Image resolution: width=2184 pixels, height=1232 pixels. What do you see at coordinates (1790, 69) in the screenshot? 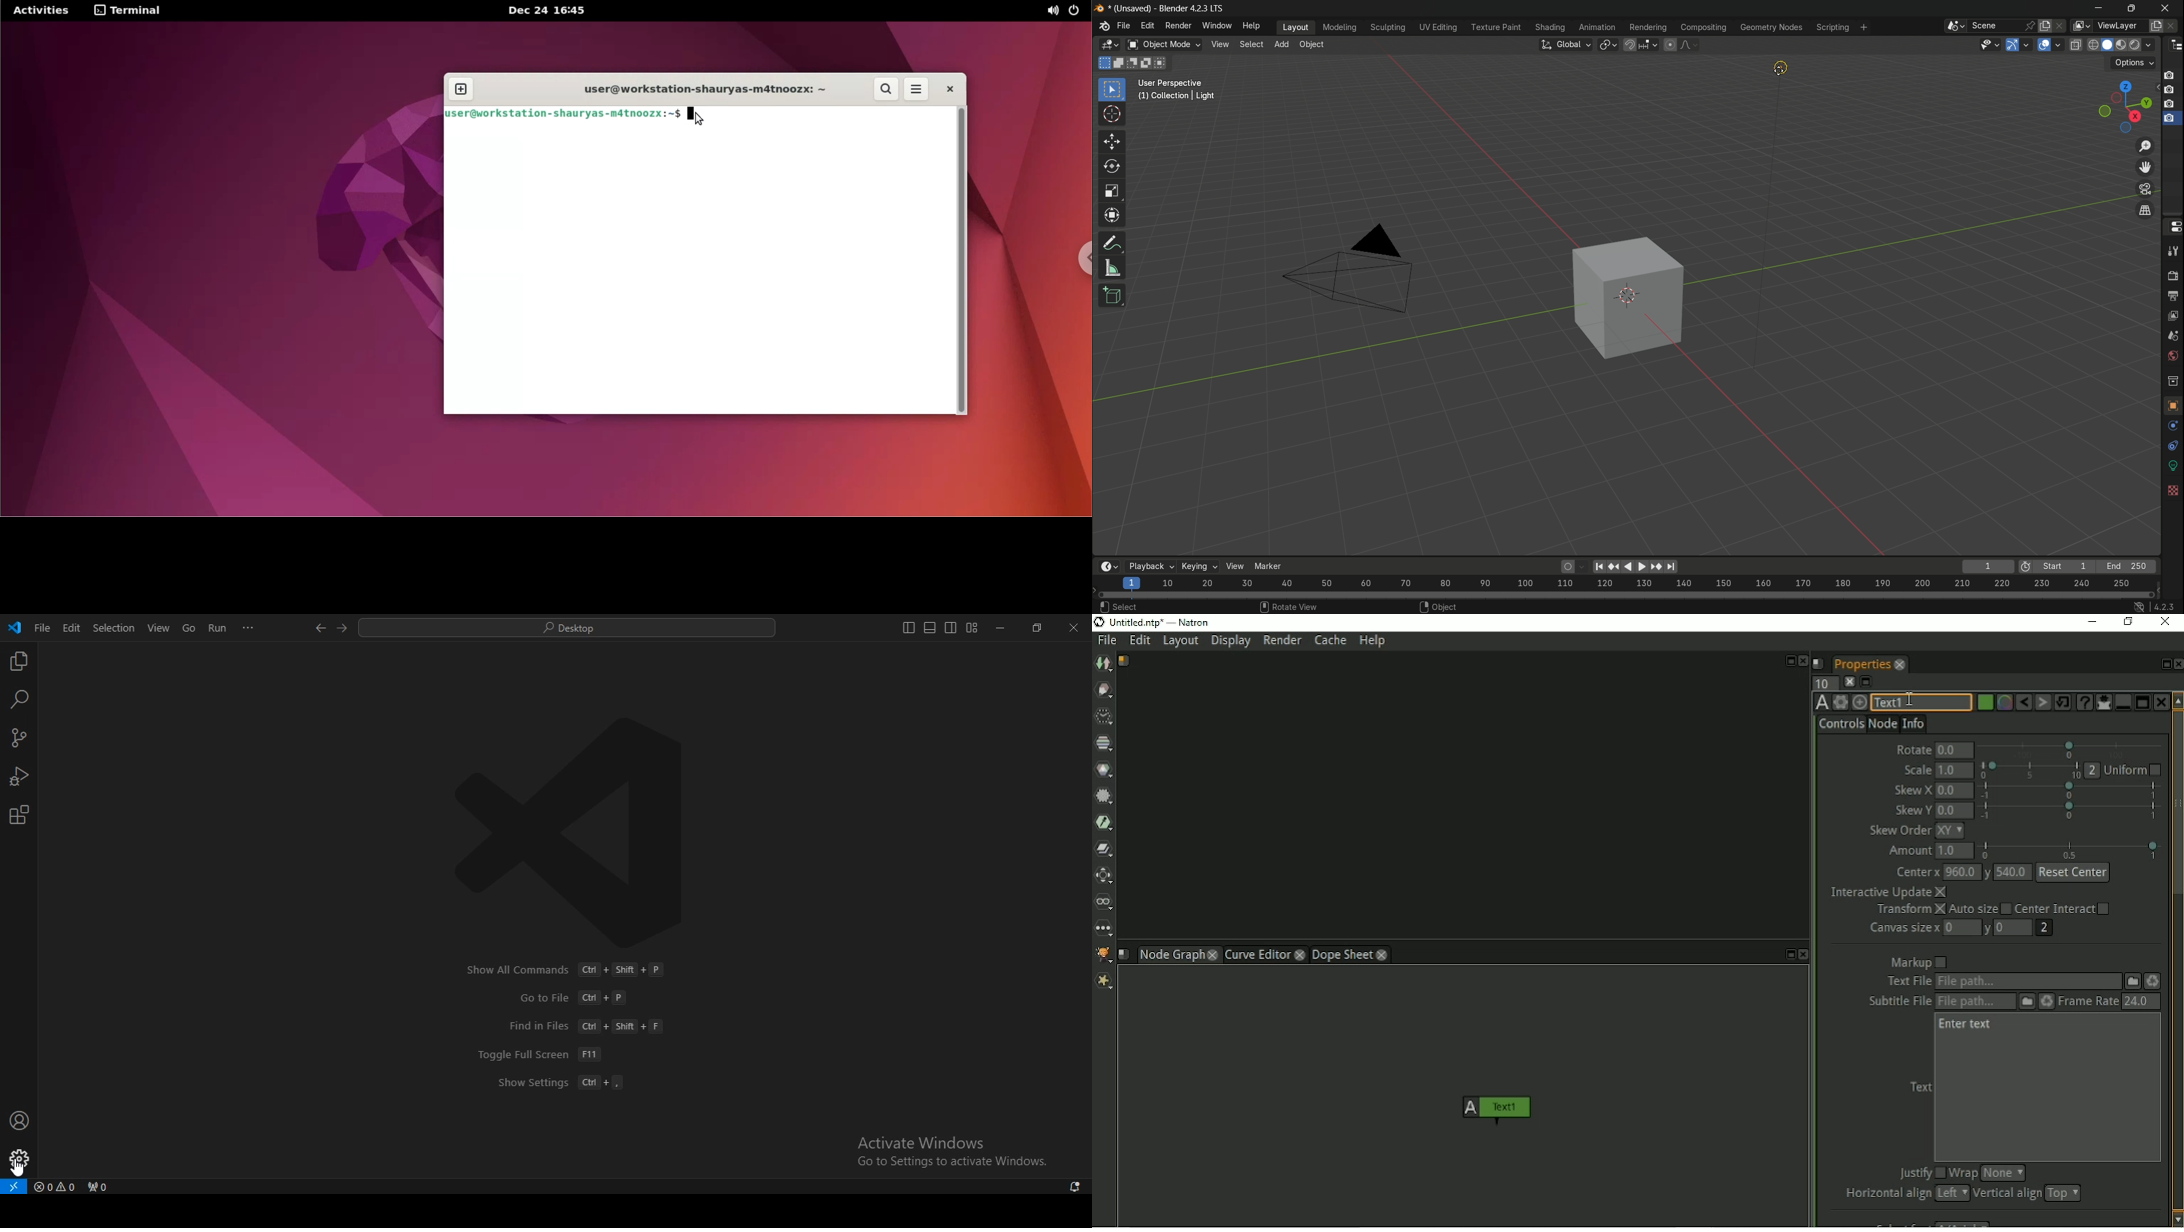
I see `light` at bounding box center [1790, 69].